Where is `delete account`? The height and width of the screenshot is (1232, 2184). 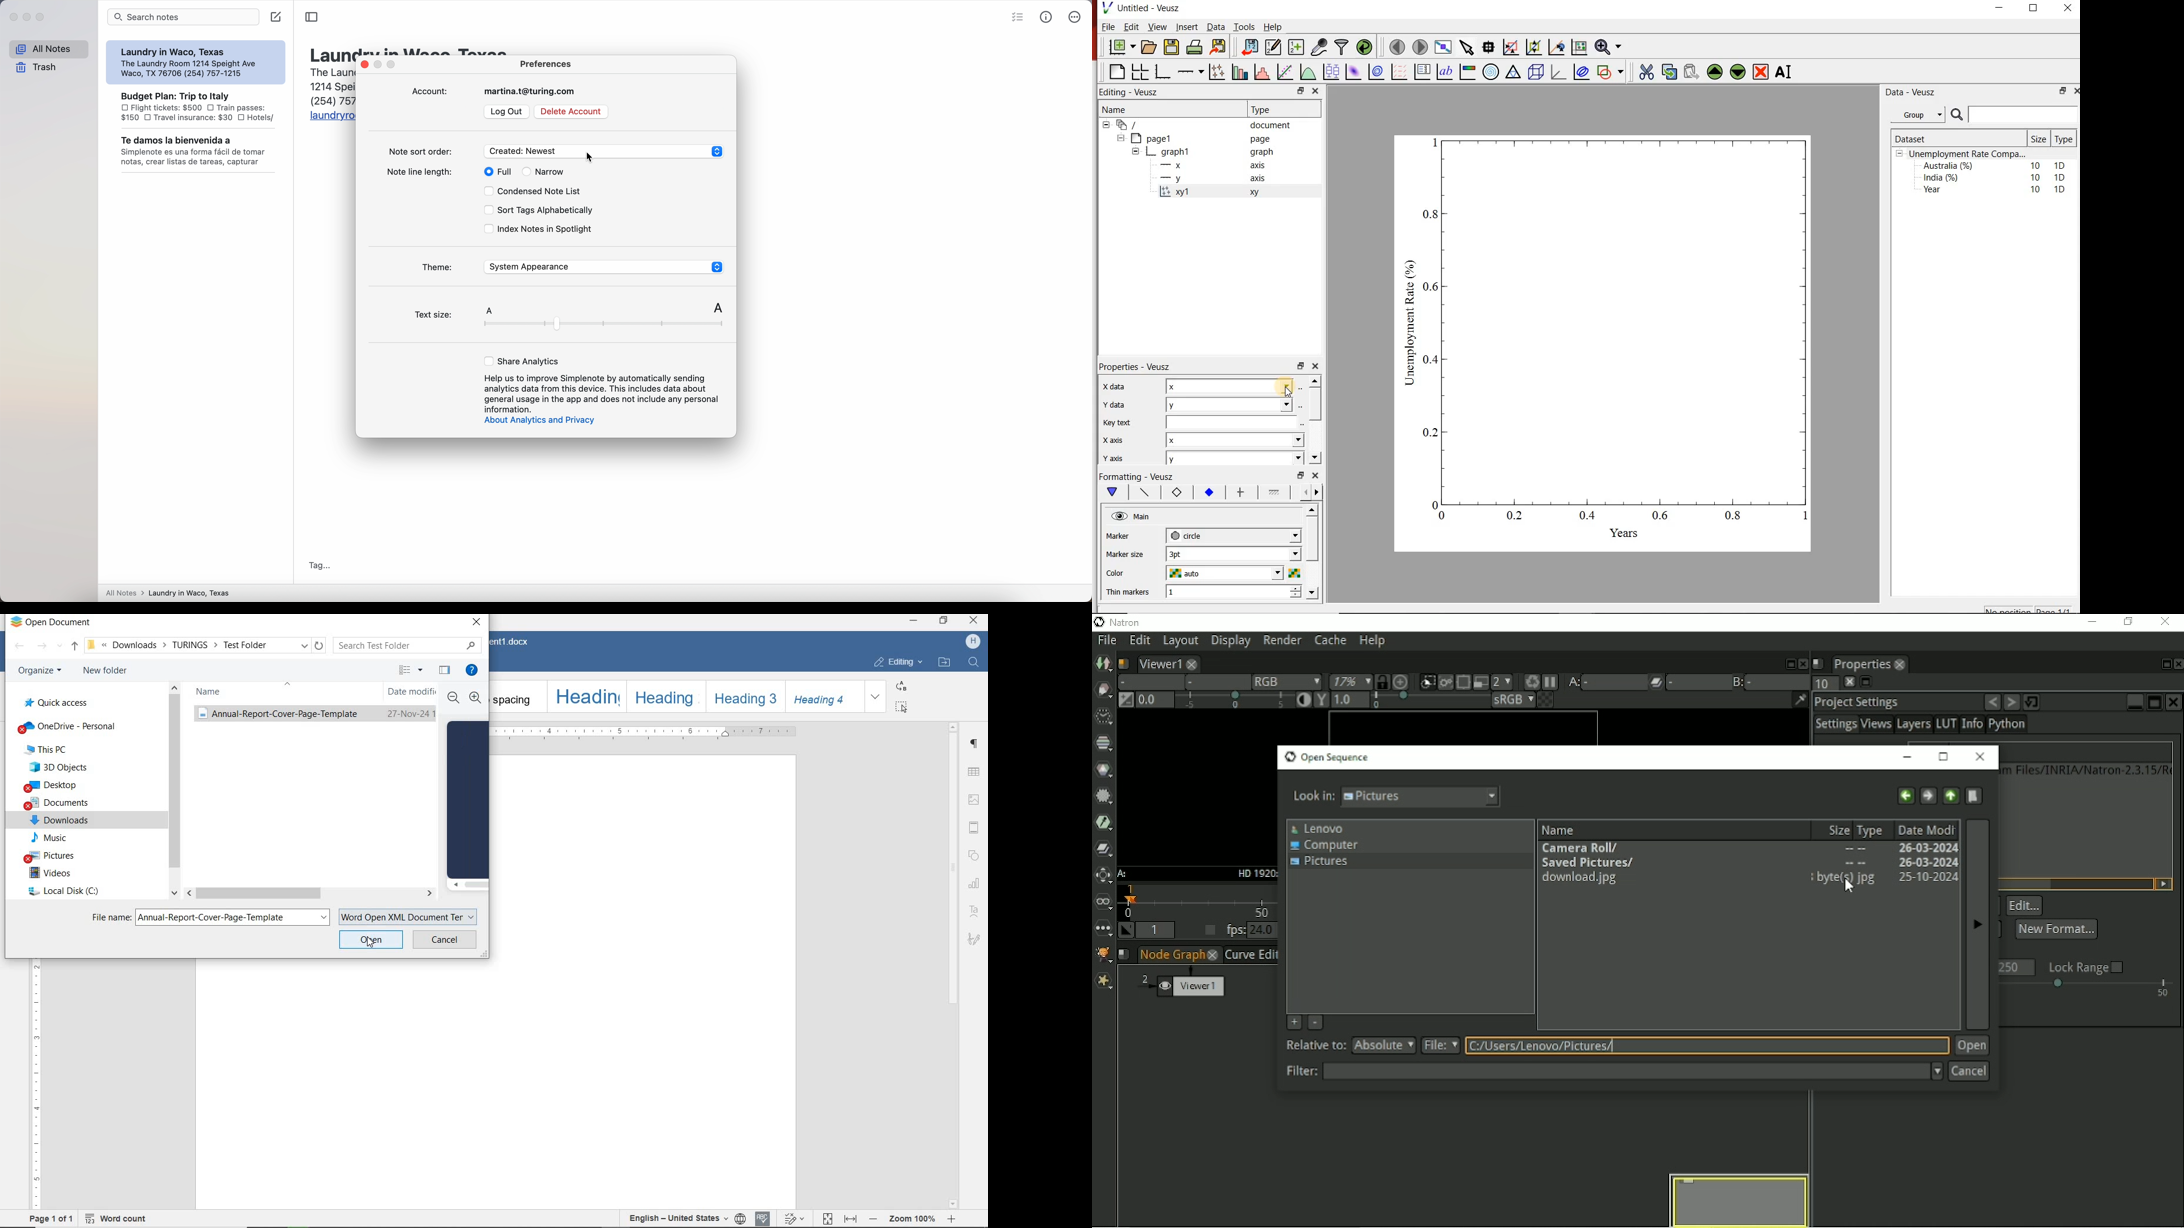
delete account is located at coordinates (572, 112).